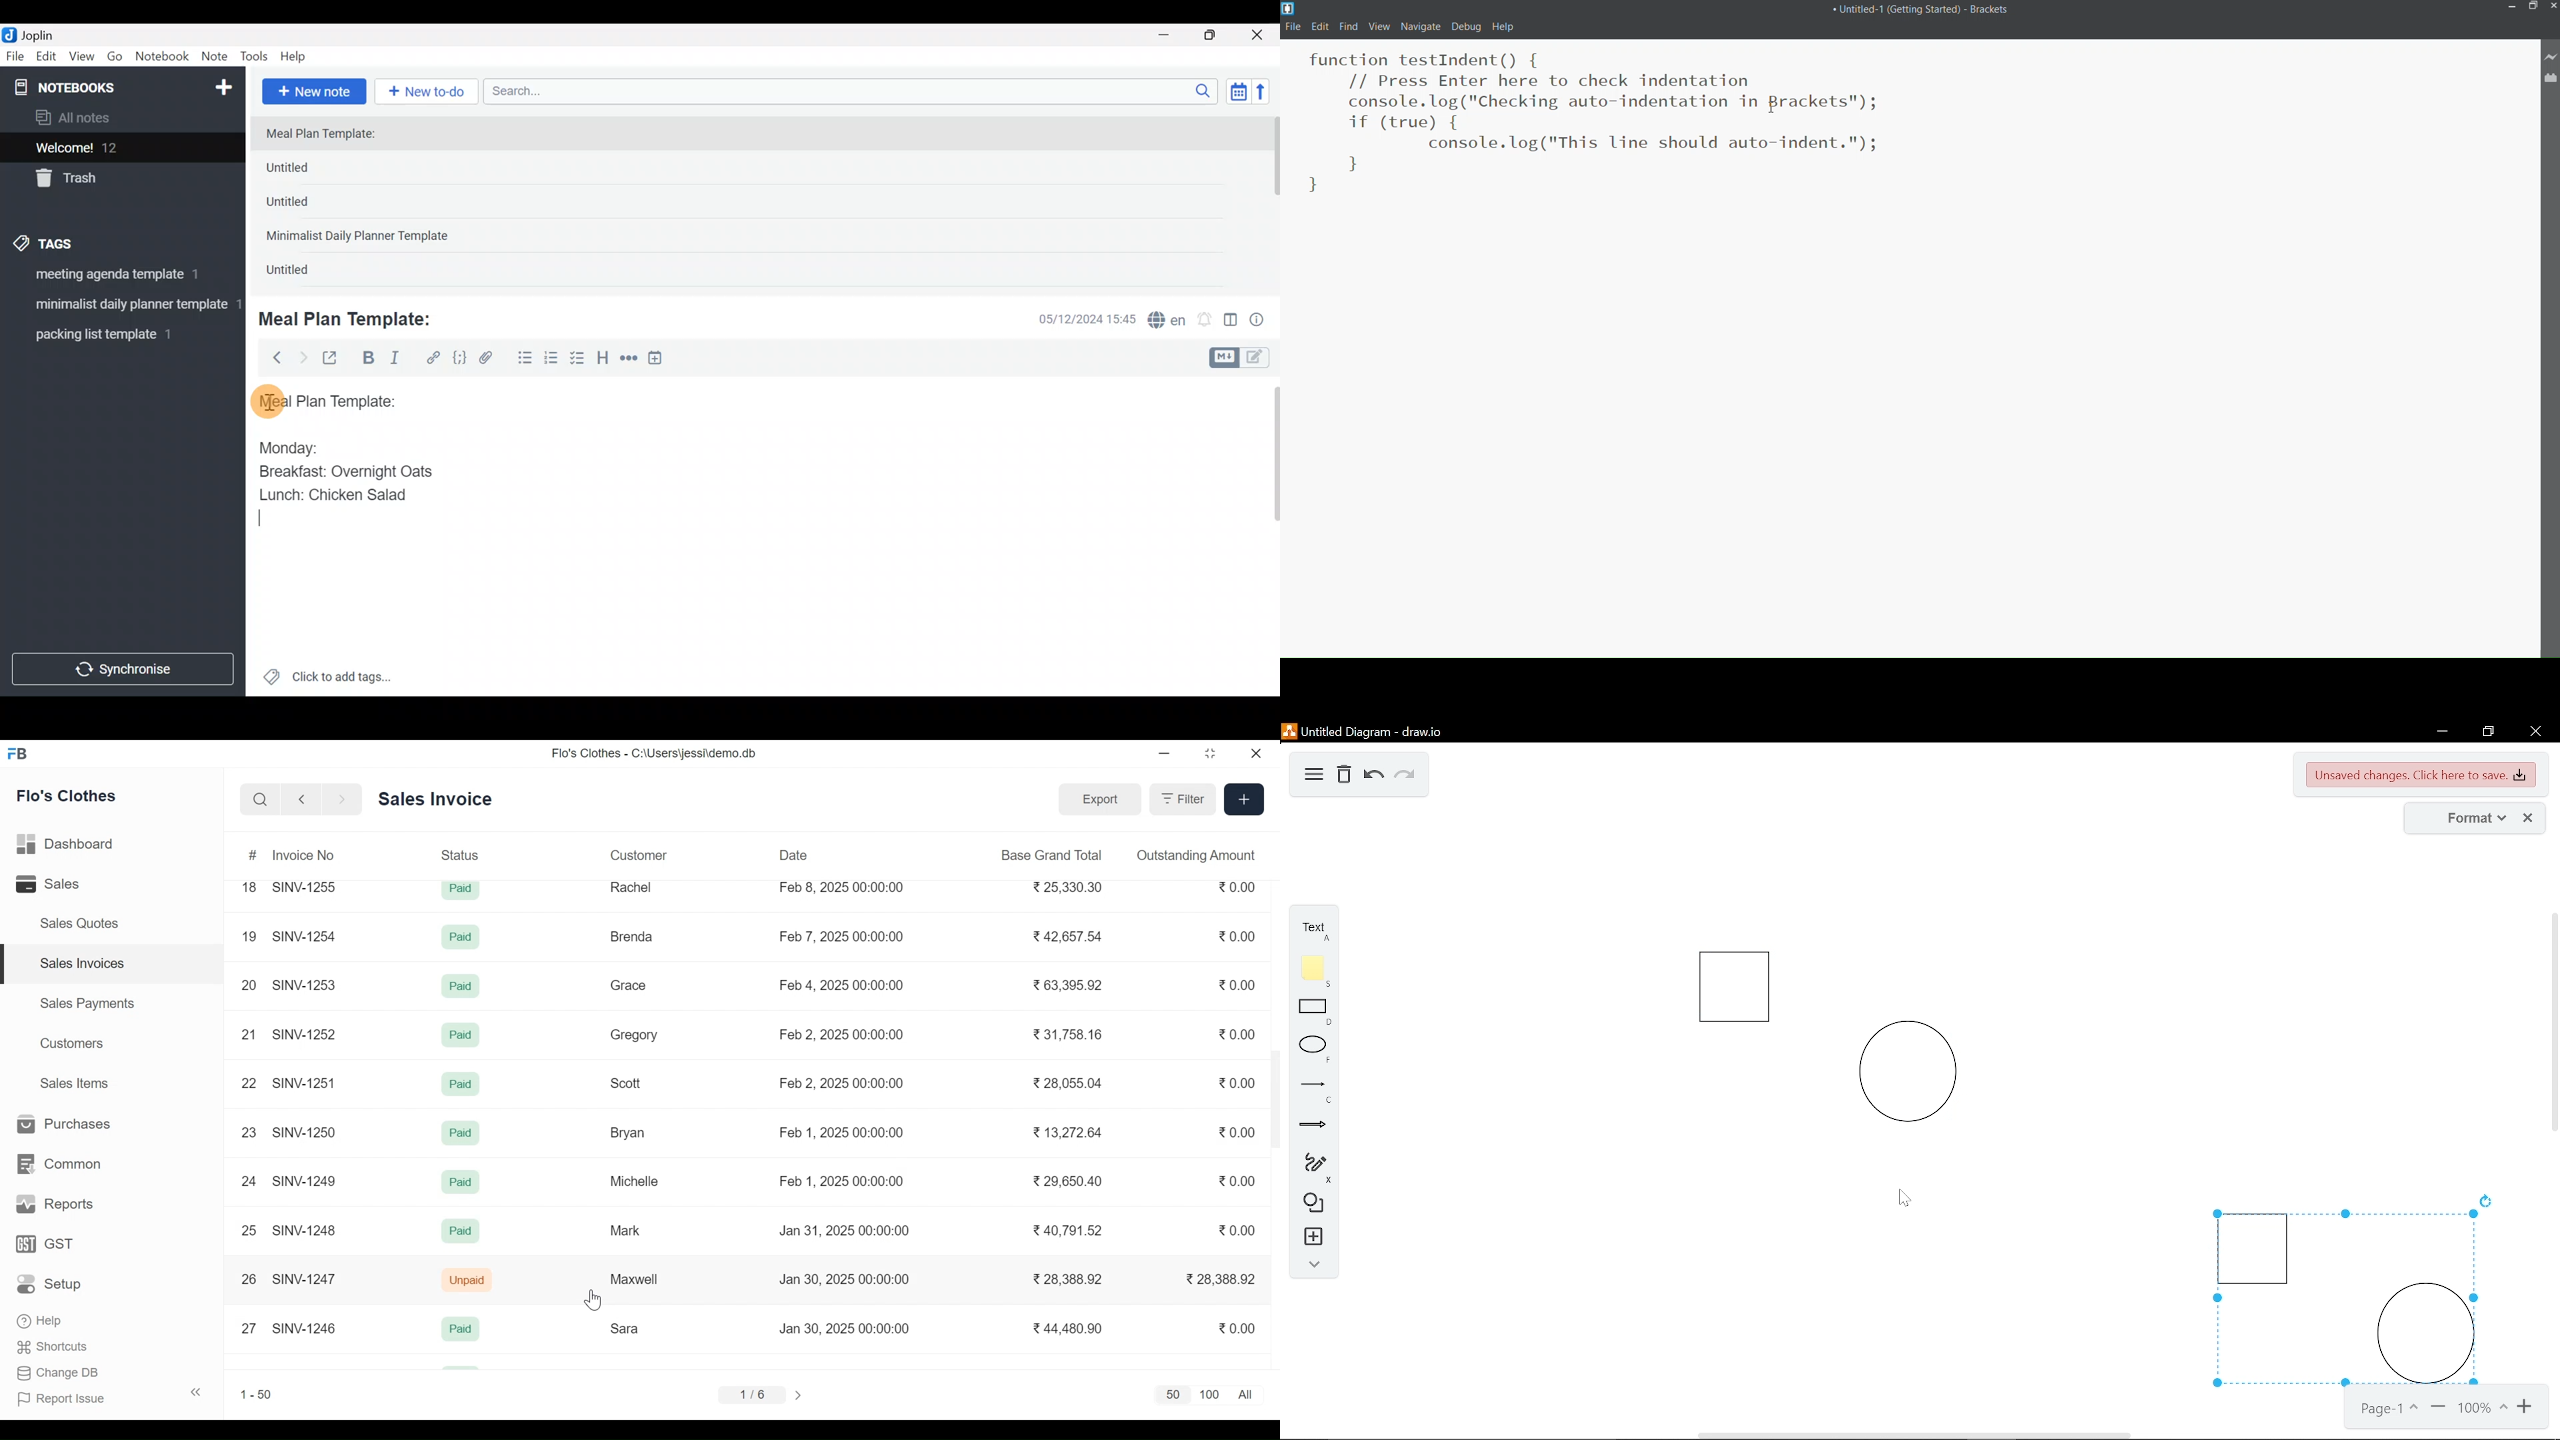  I want to click on Toggle editor layout, so click(1231, 321).